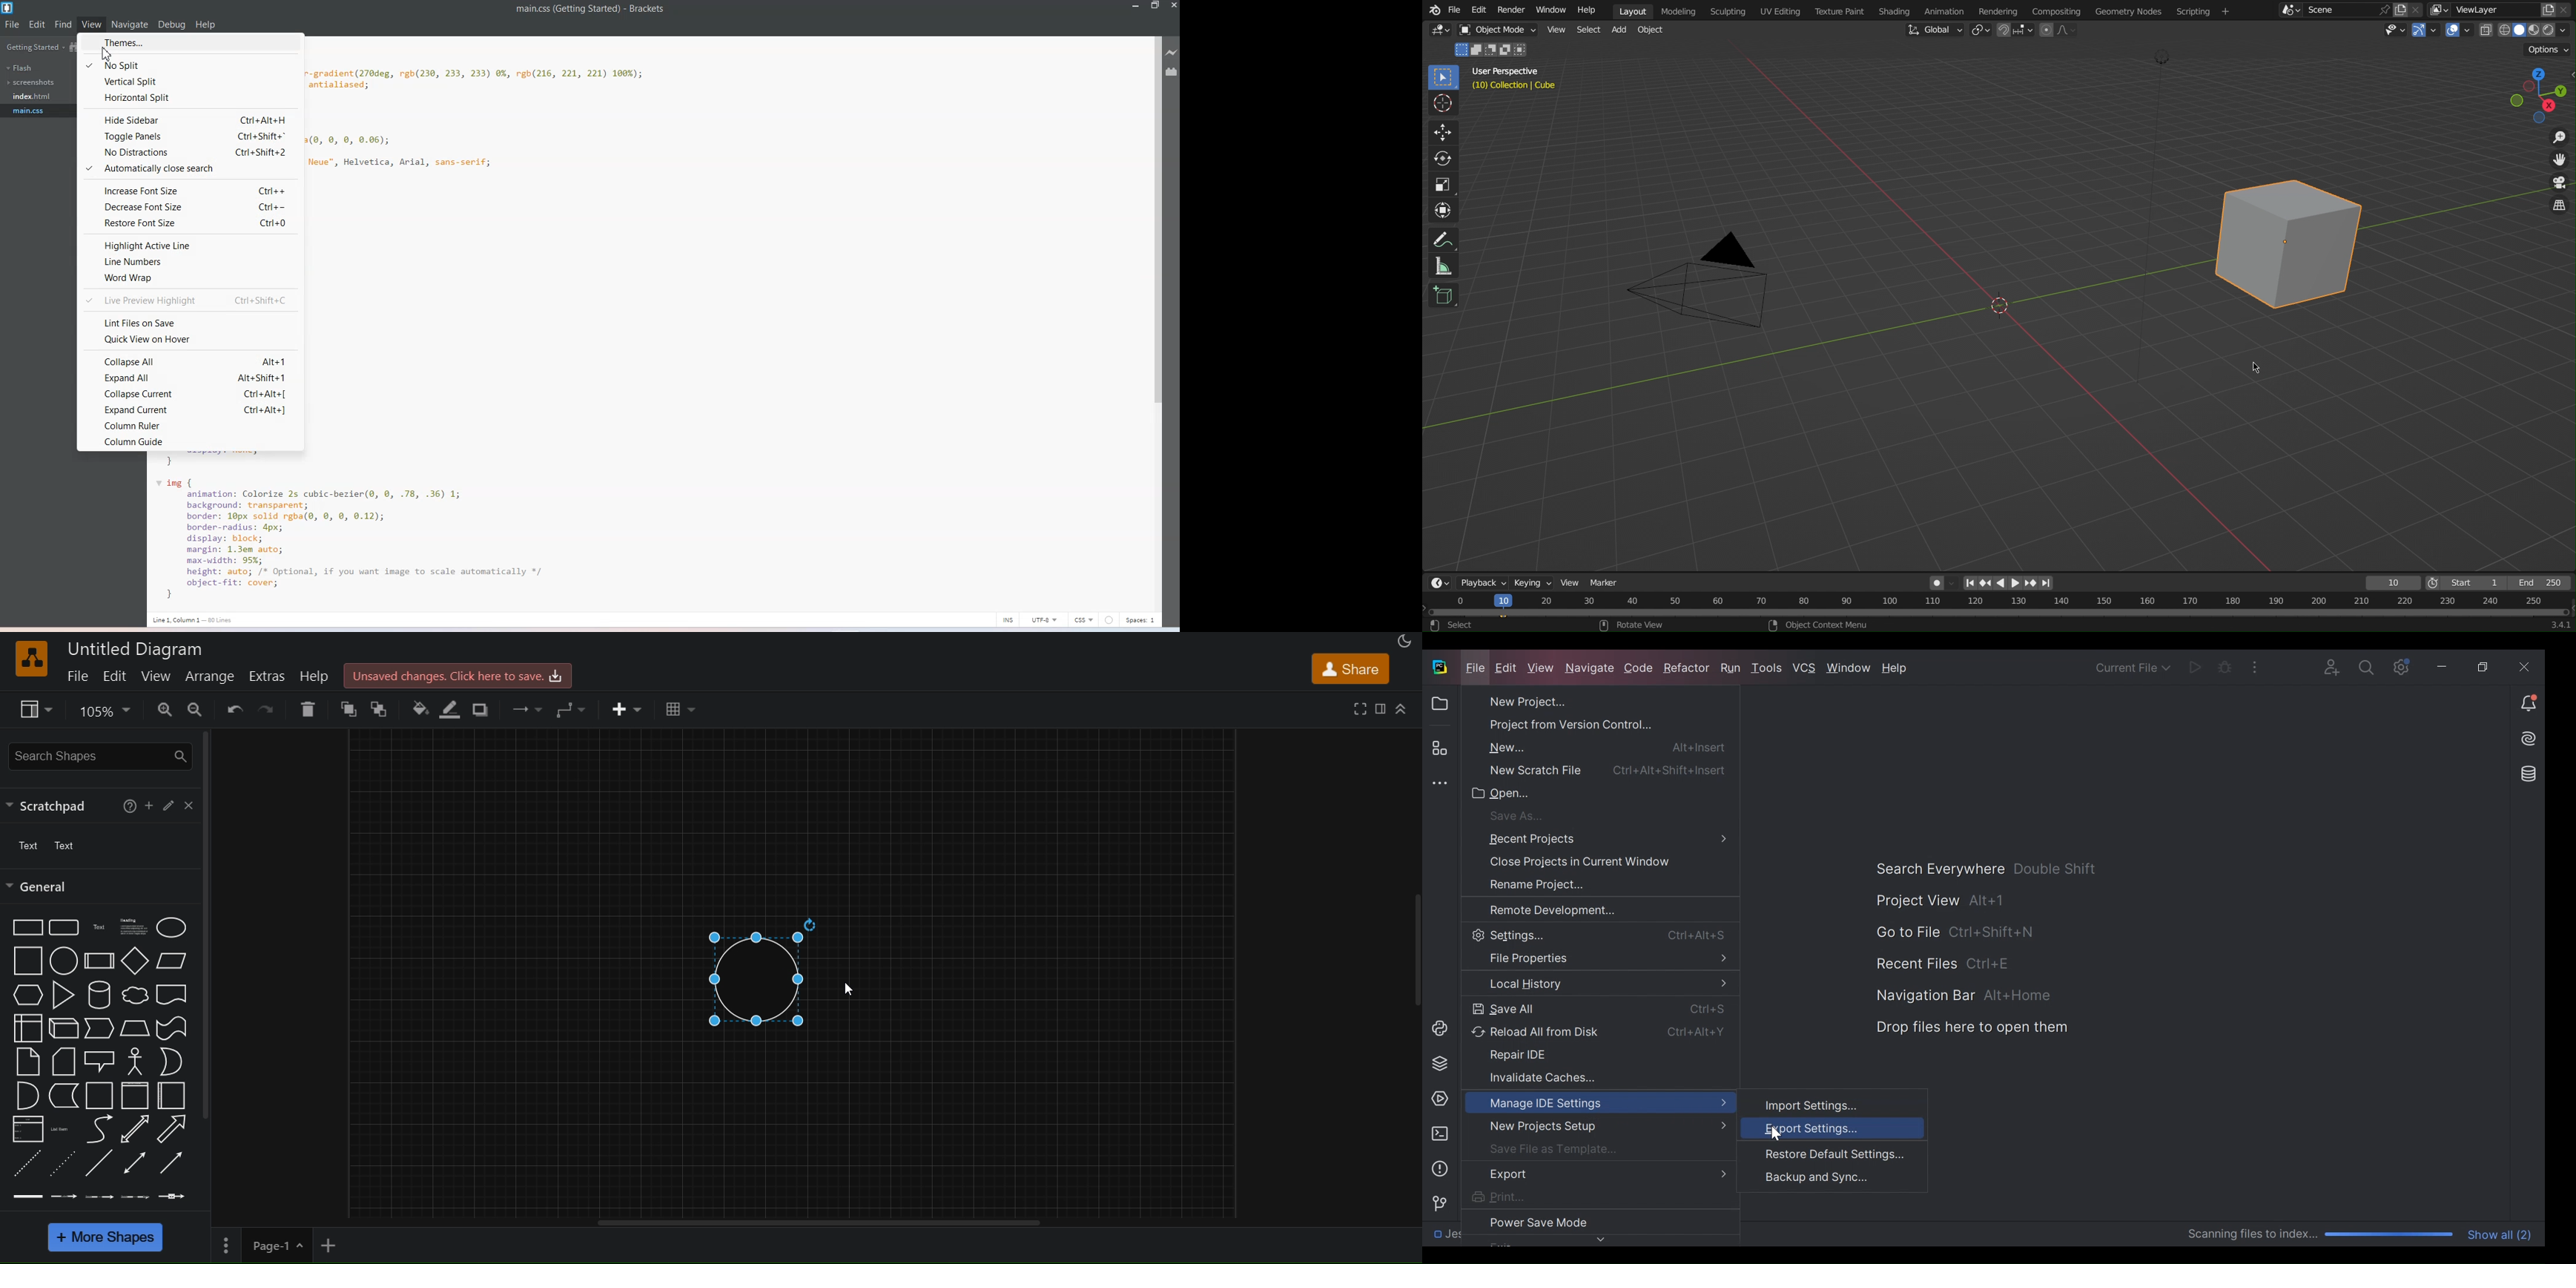 This screenshot has width=2576, height=1288. What do you see at coordinates (43, 843) in the screenshot?
I see `text` at bounding box center [43, 843].